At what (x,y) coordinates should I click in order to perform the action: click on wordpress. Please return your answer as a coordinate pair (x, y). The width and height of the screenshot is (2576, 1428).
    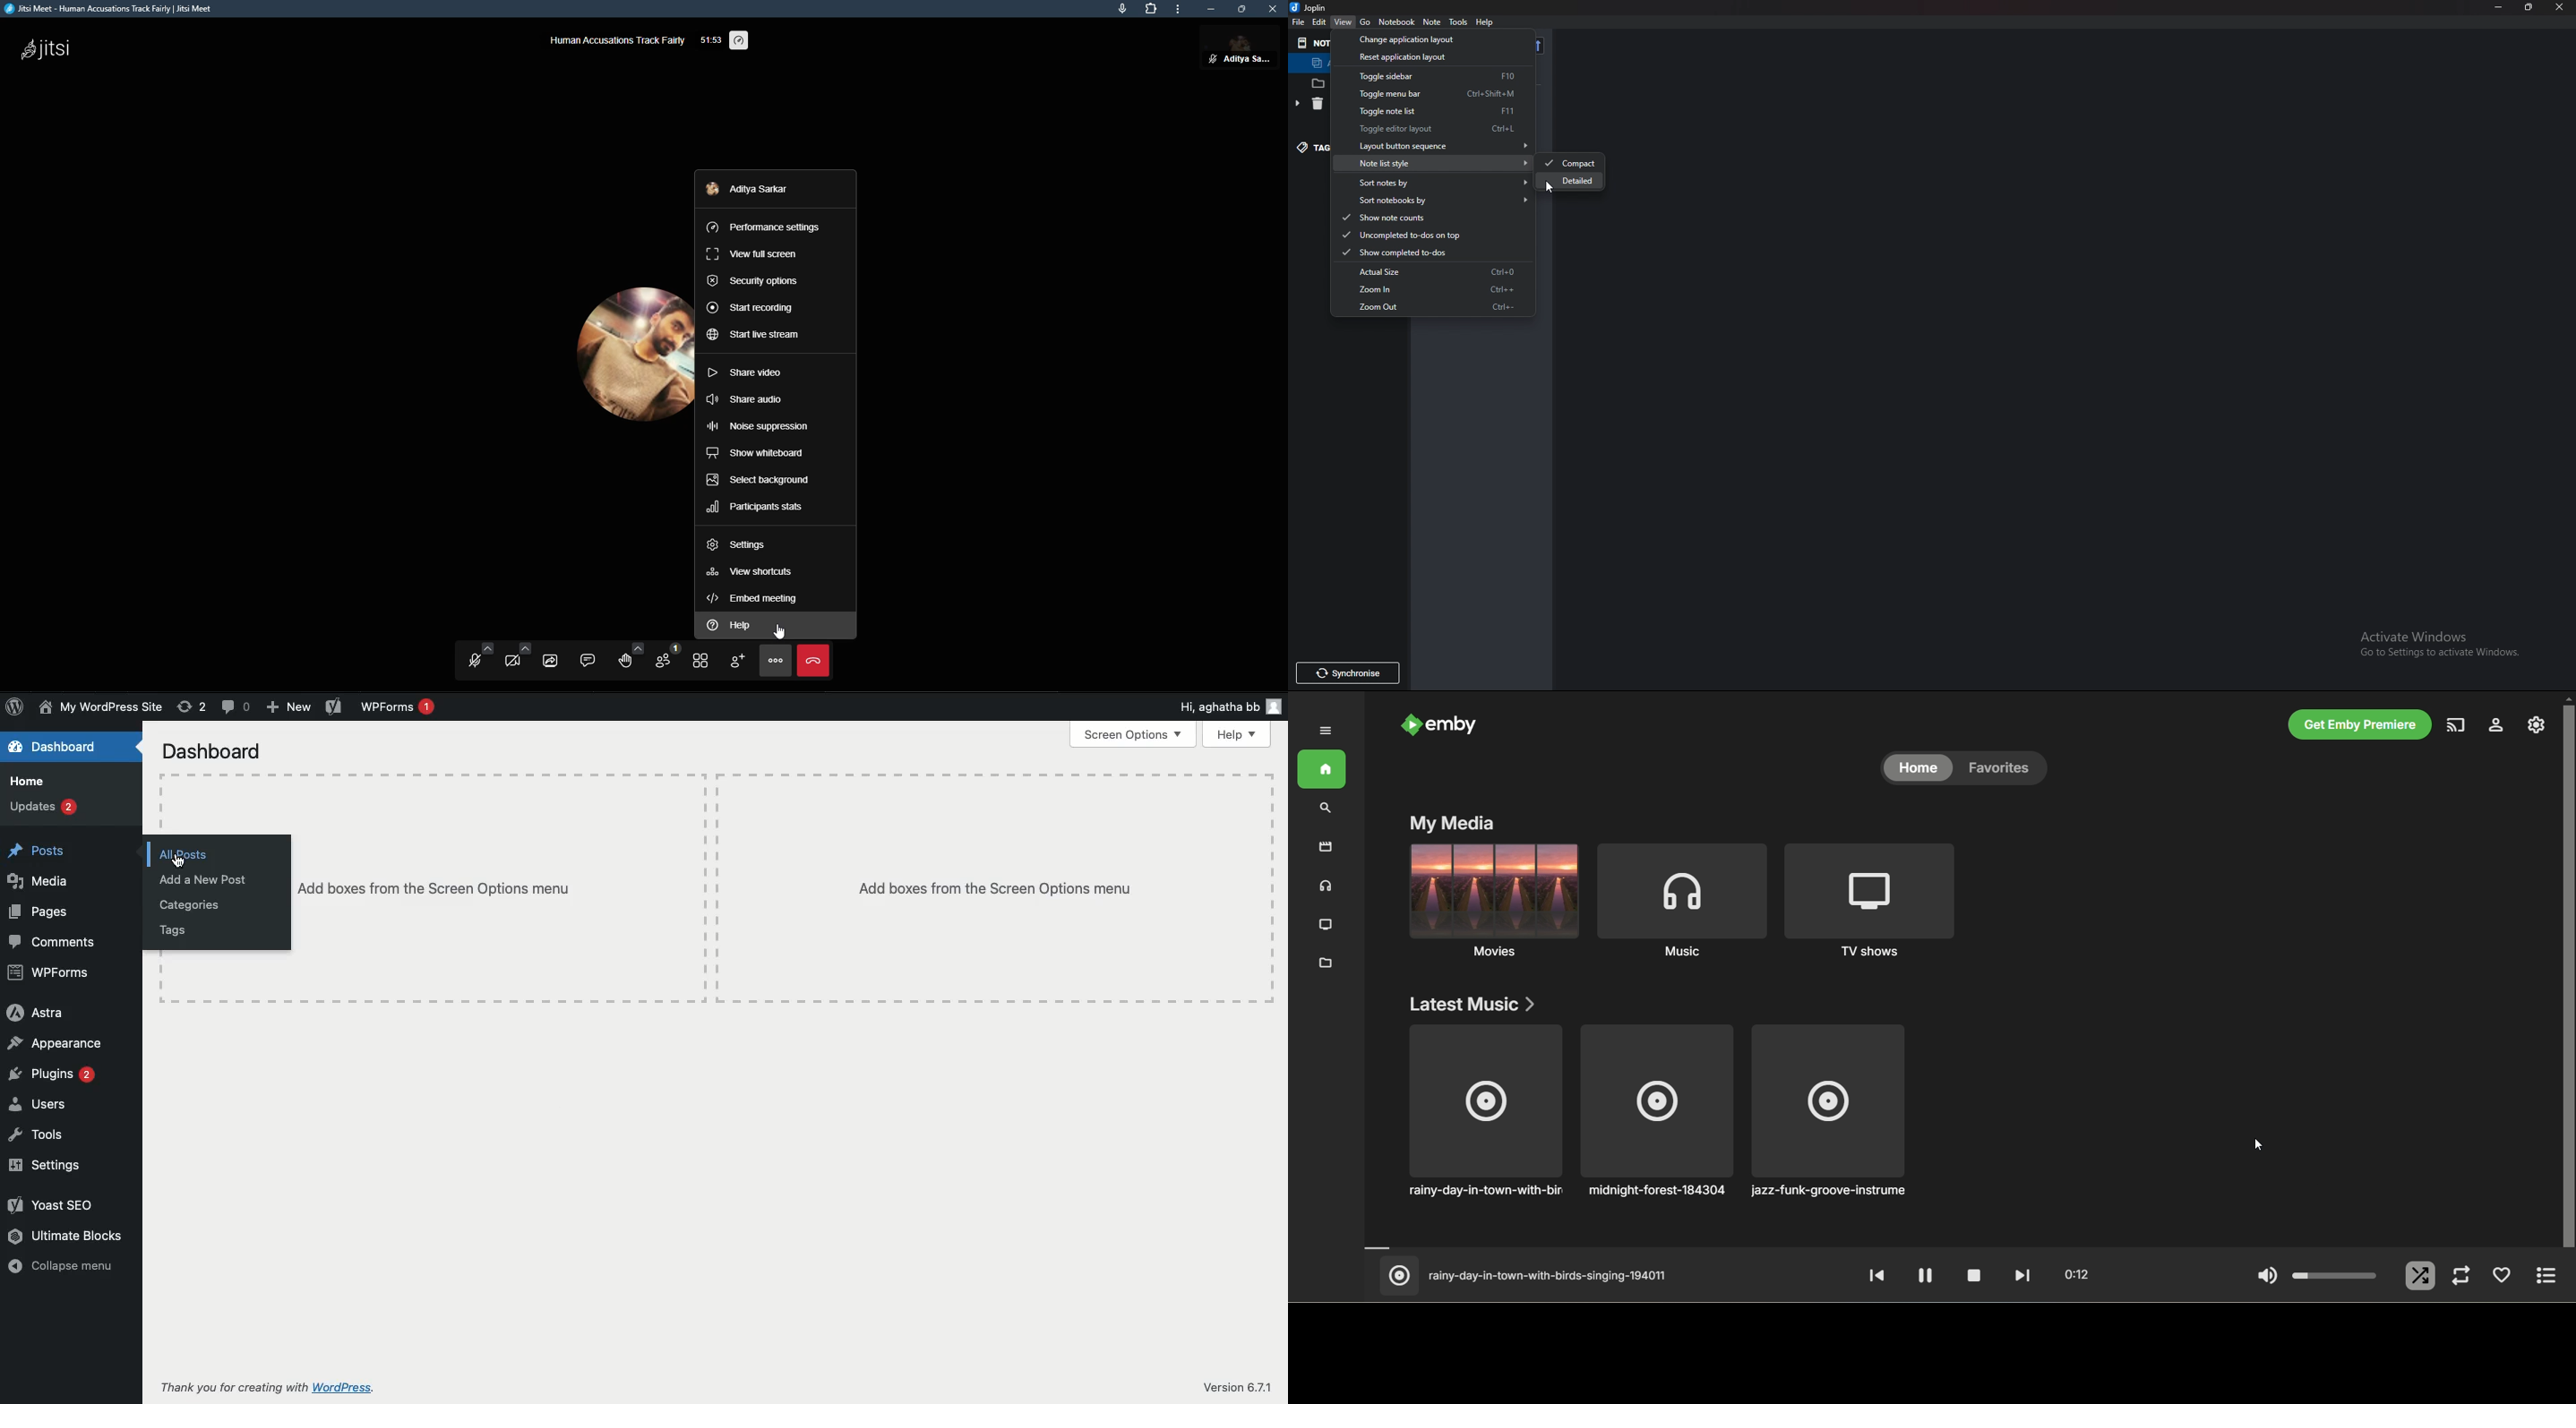
    Looking at the image, I should click on (346, 1388).